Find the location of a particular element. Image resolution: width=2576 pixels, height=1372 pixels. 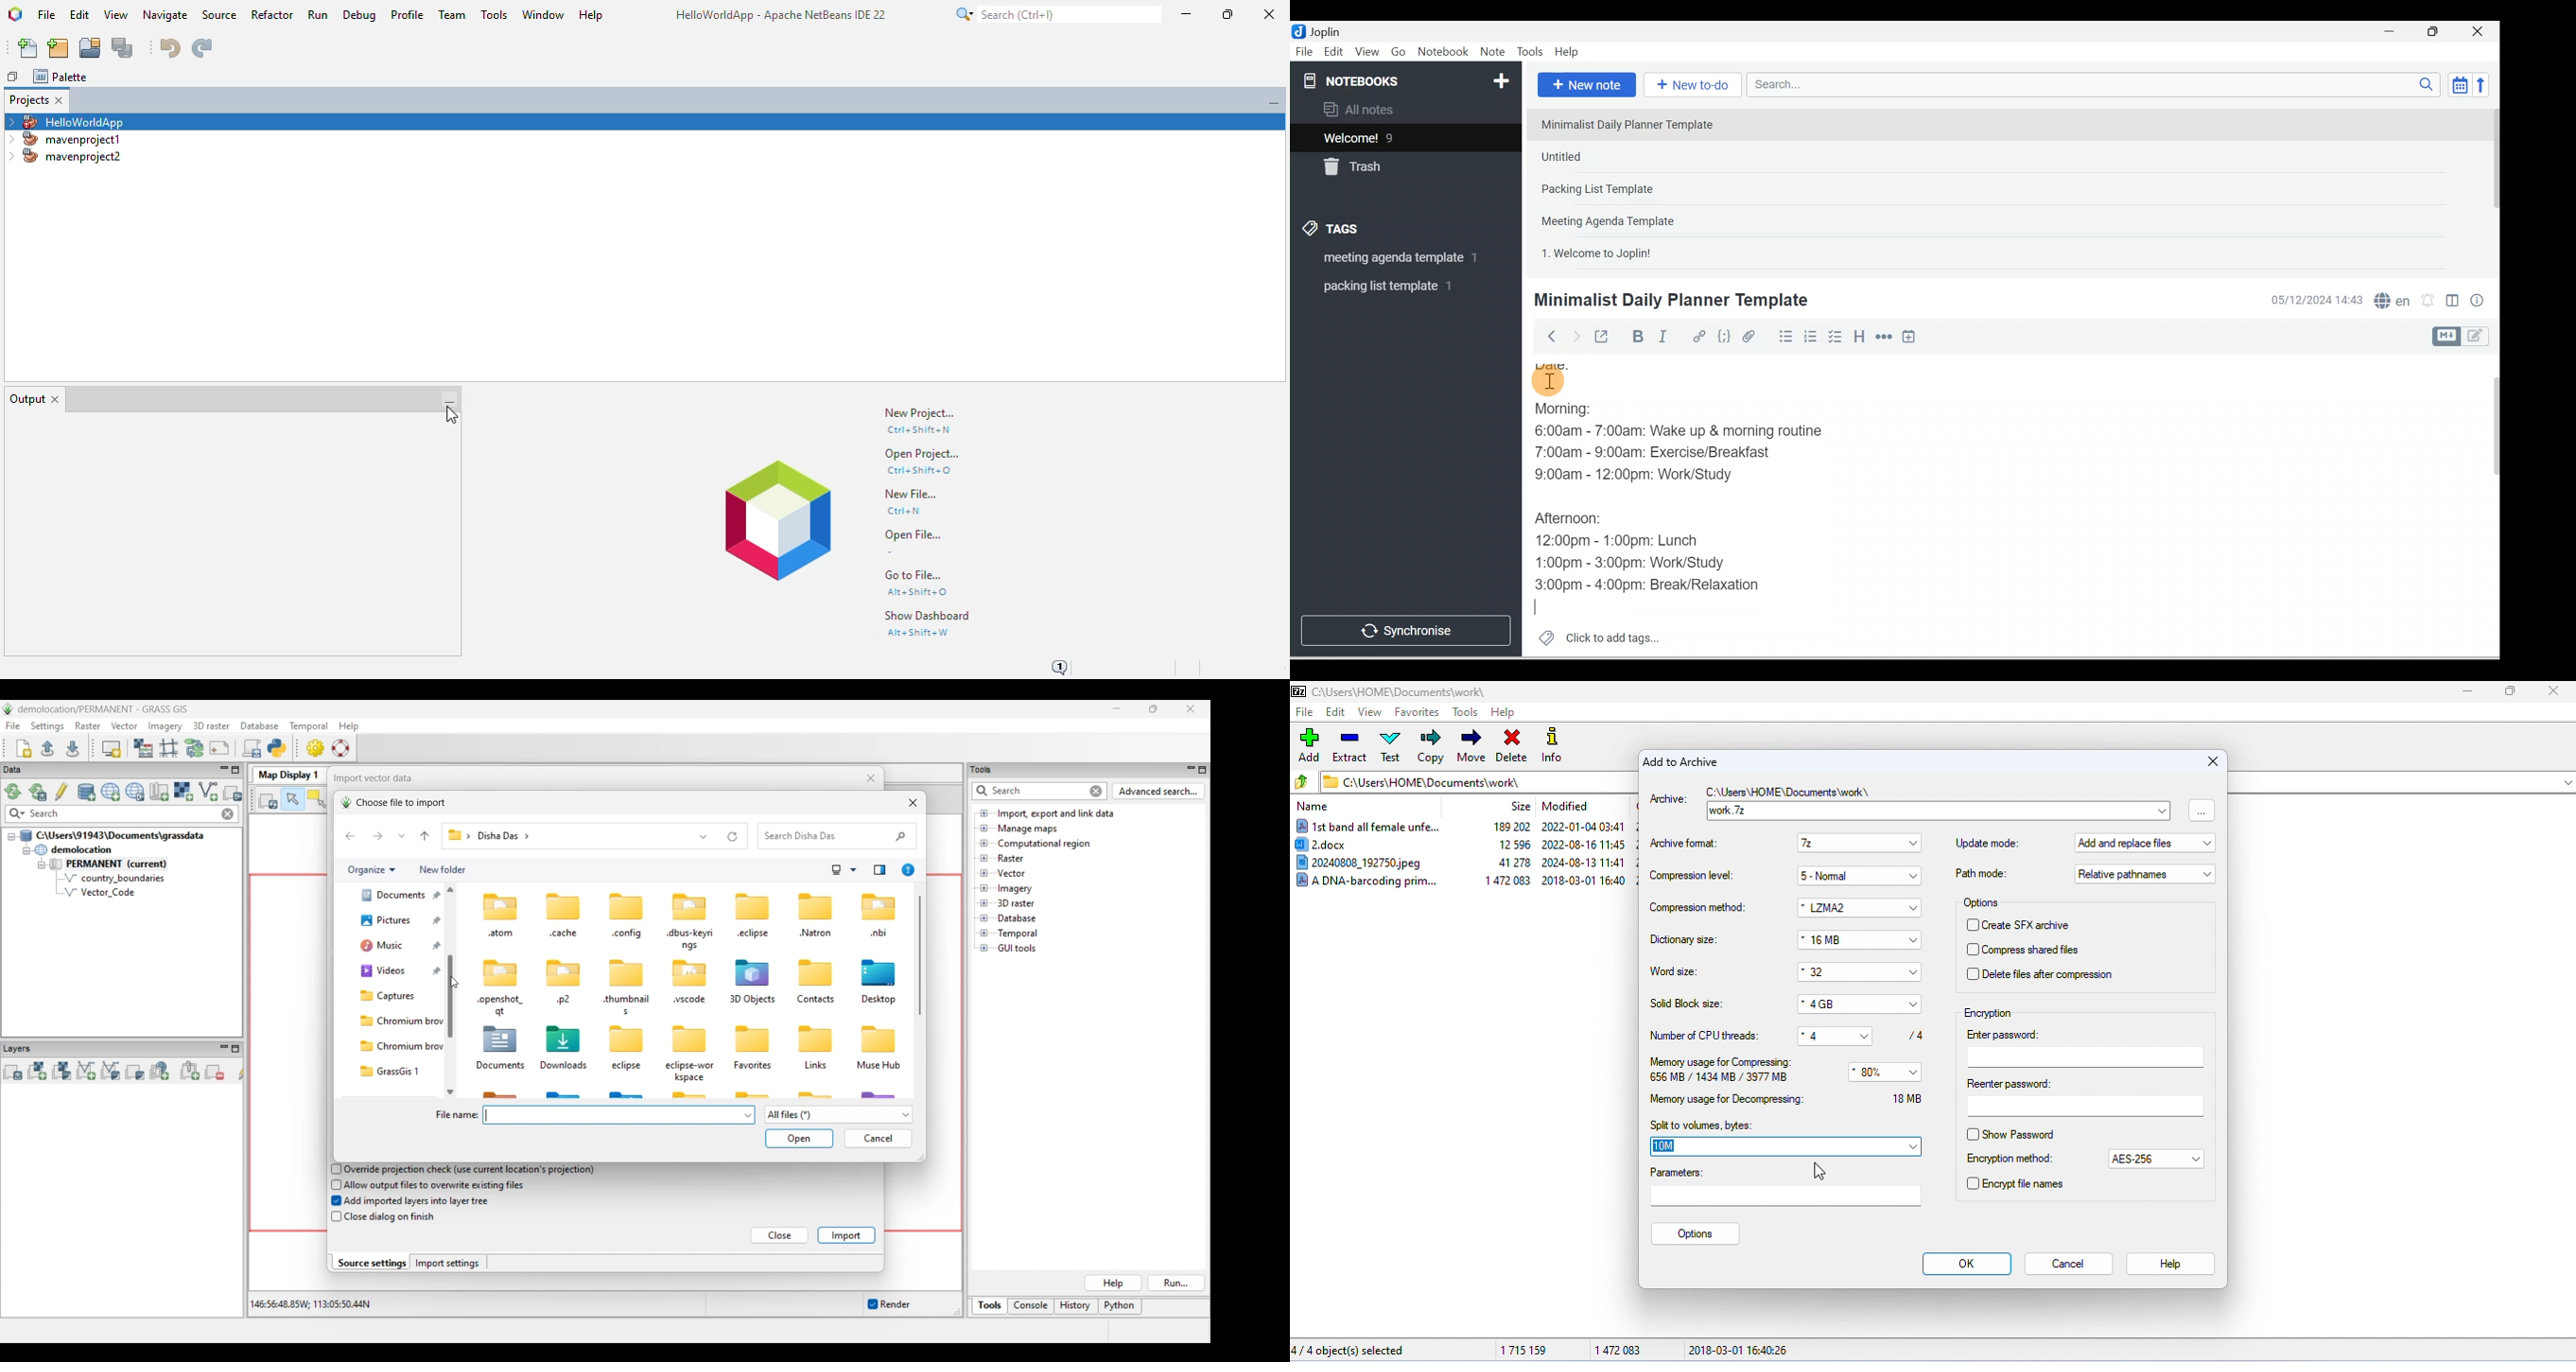

* 16 MB is located at coordinates (1848, 941).